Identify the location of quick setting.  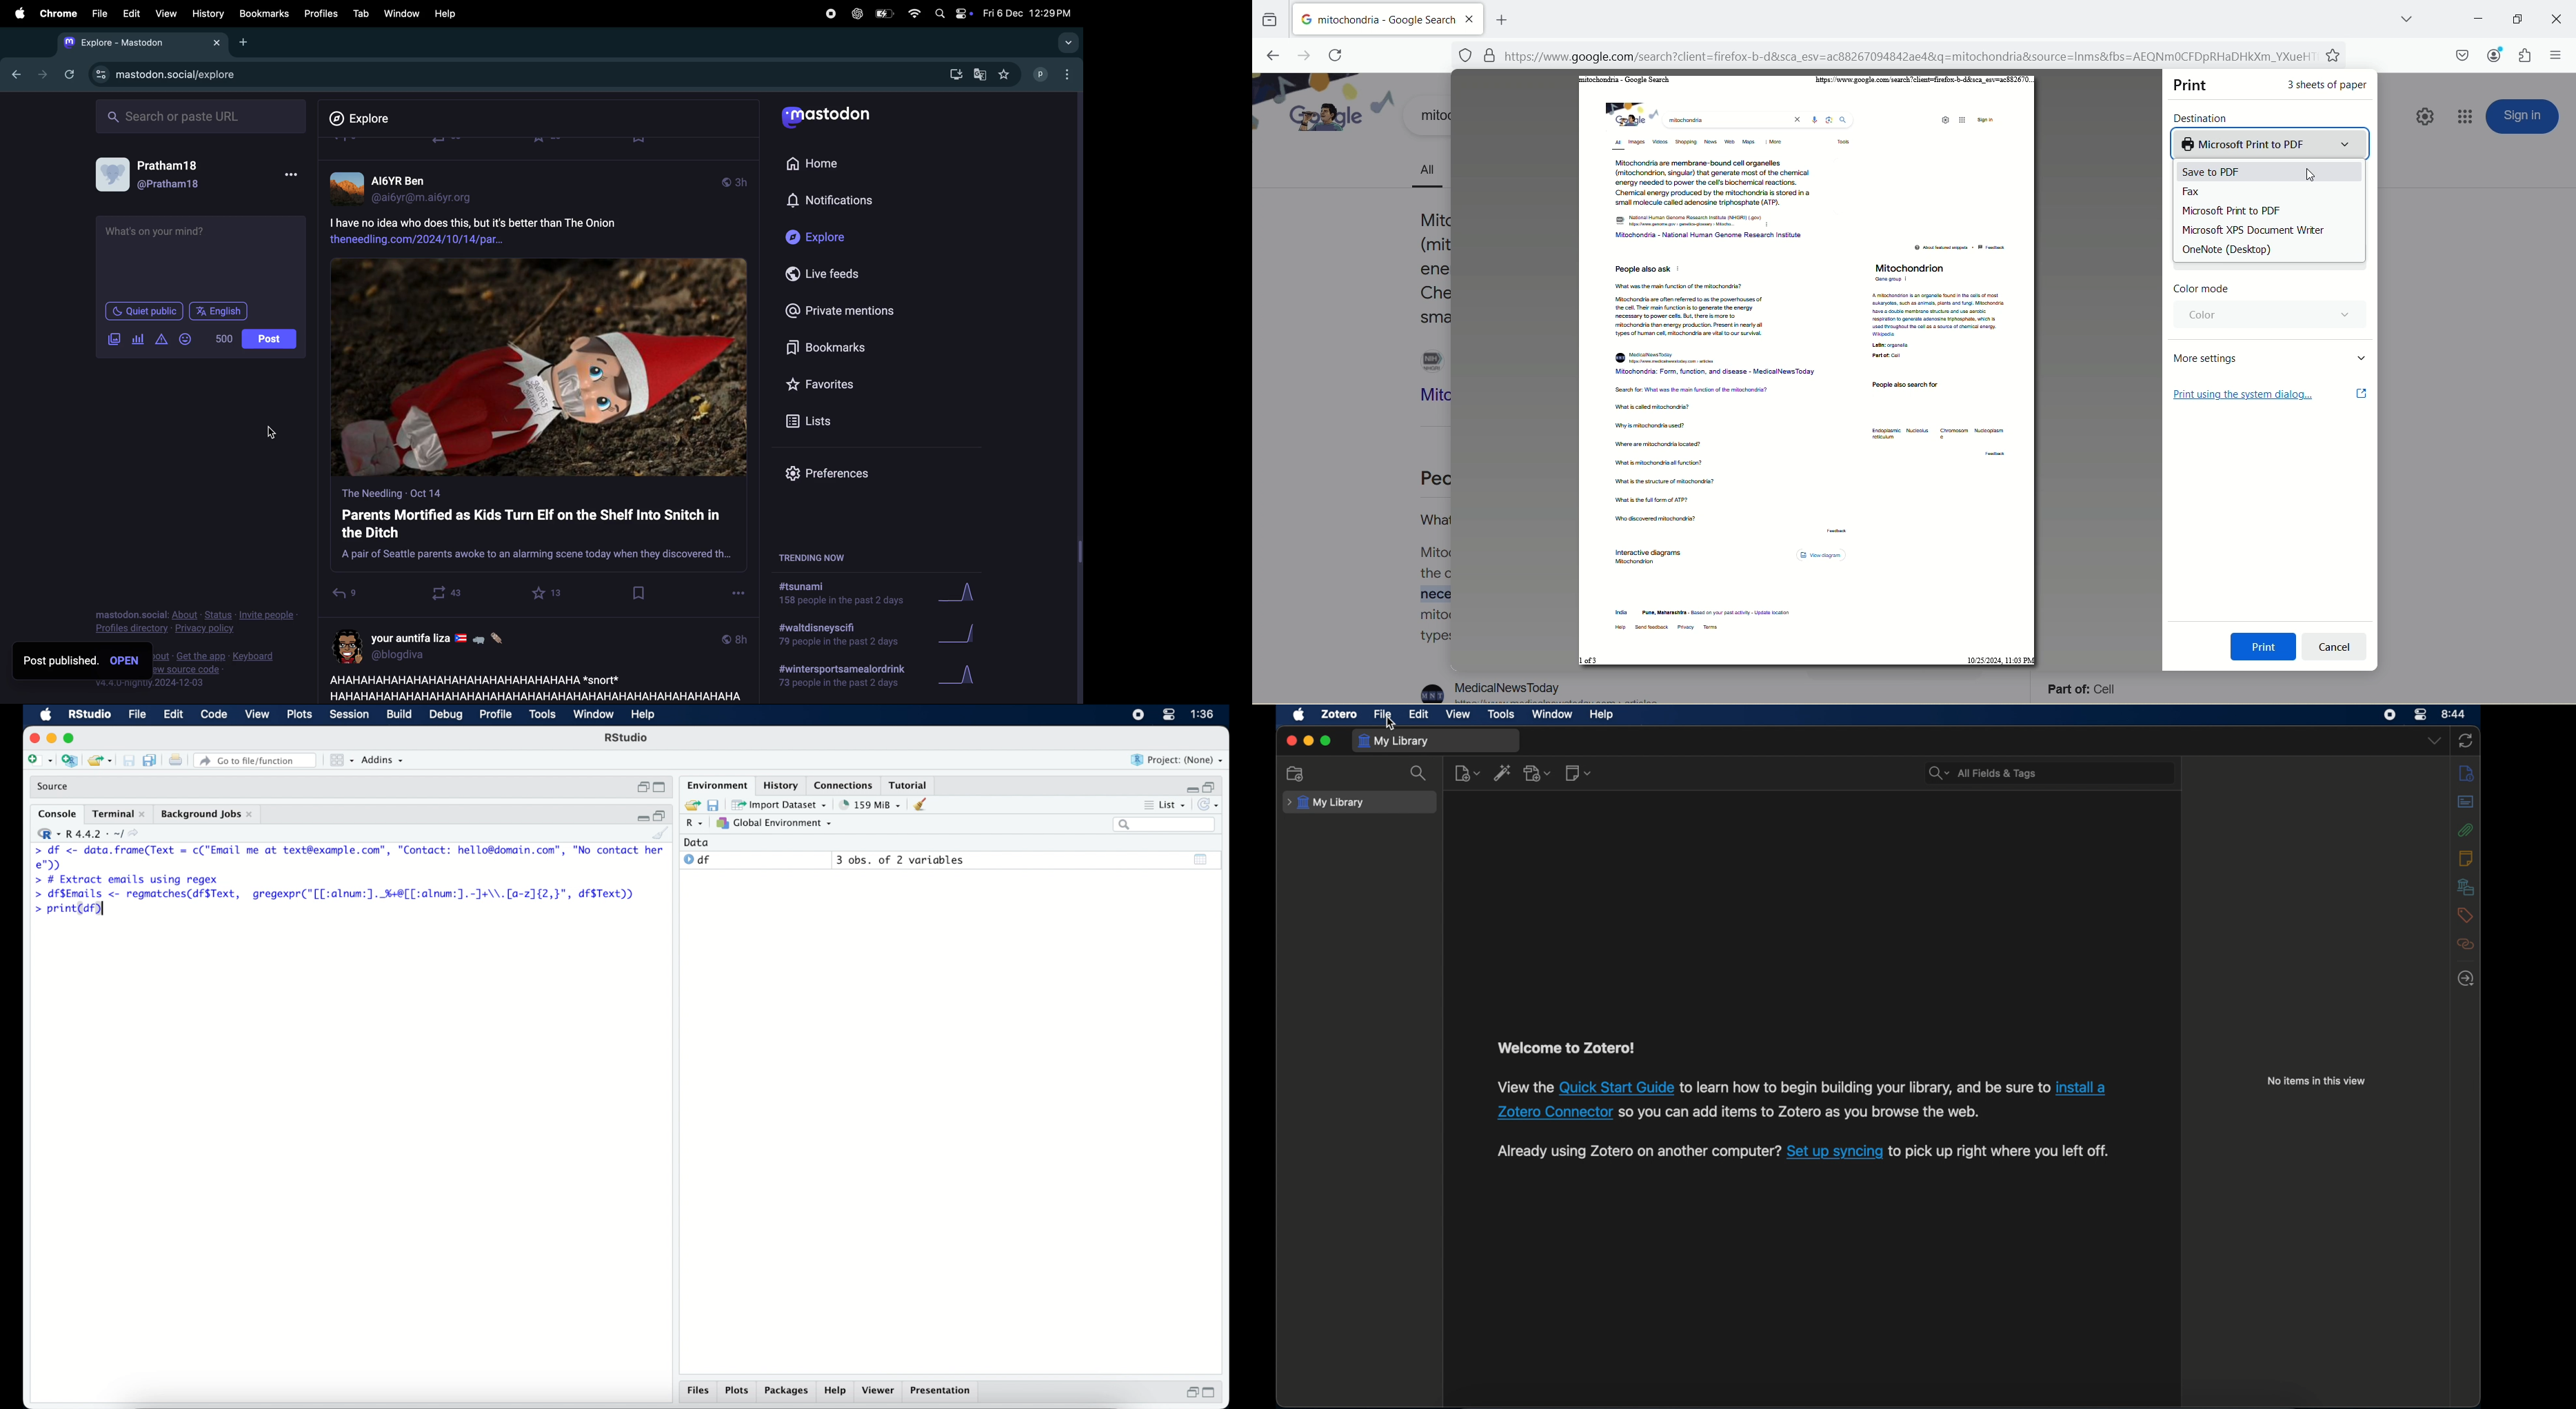
(2422, 119).